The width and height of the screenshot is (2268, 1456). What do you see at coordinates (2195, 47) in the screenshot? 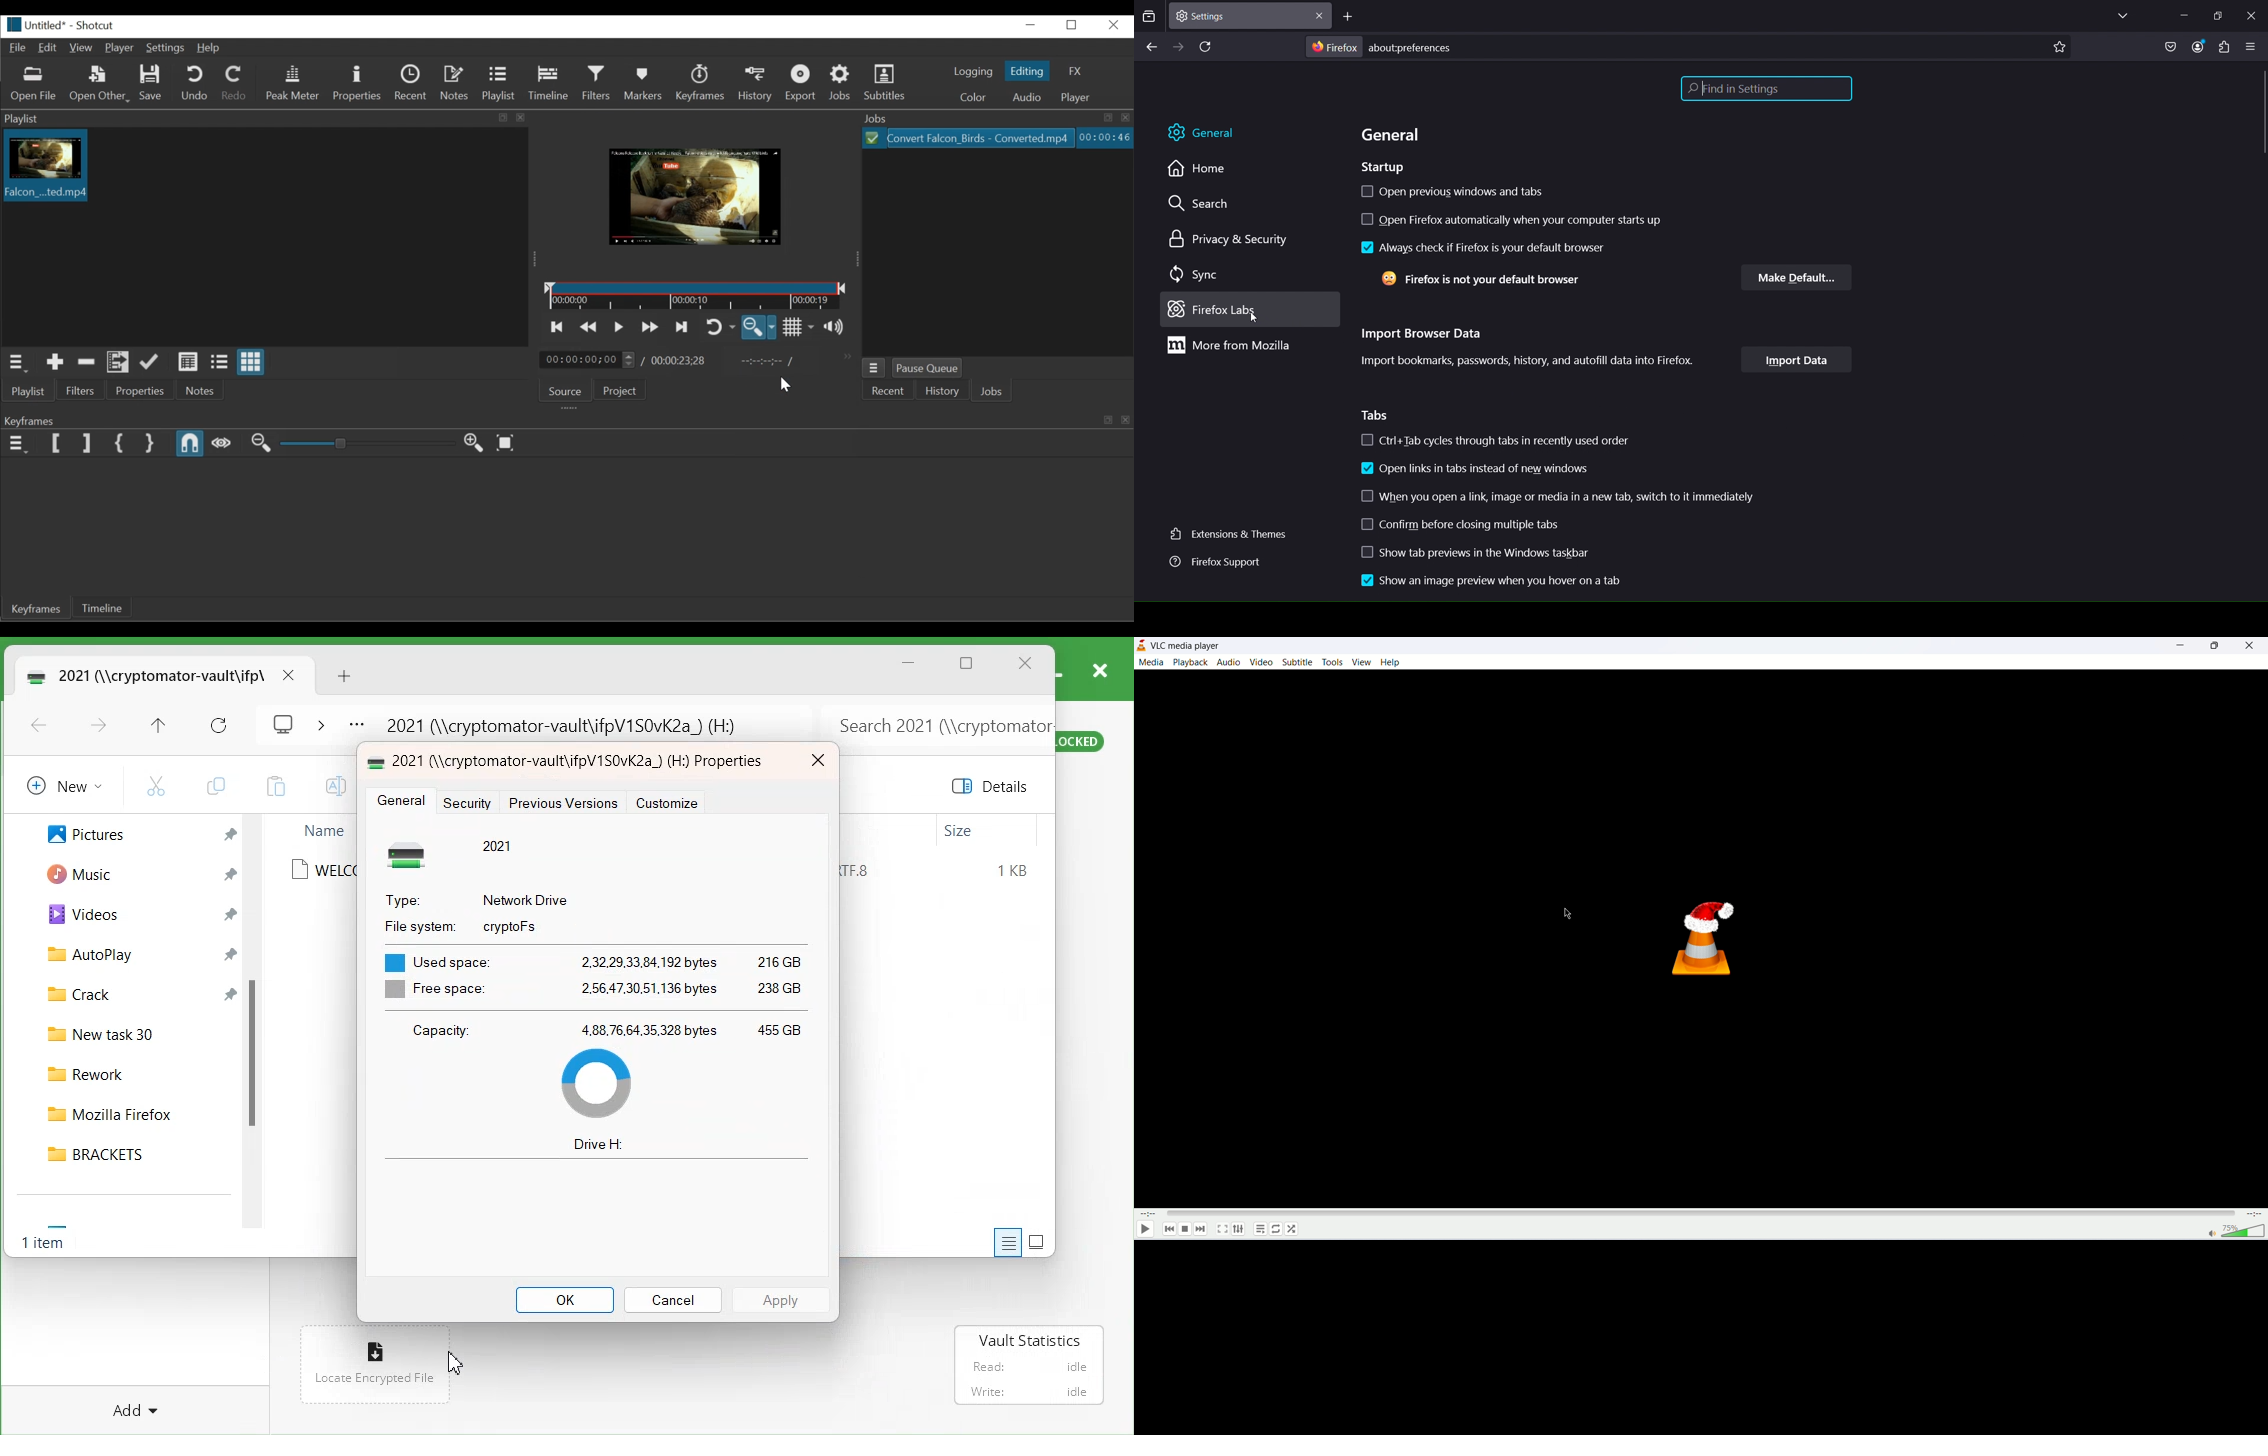
I see `account` at bounding box center [2195, 47].